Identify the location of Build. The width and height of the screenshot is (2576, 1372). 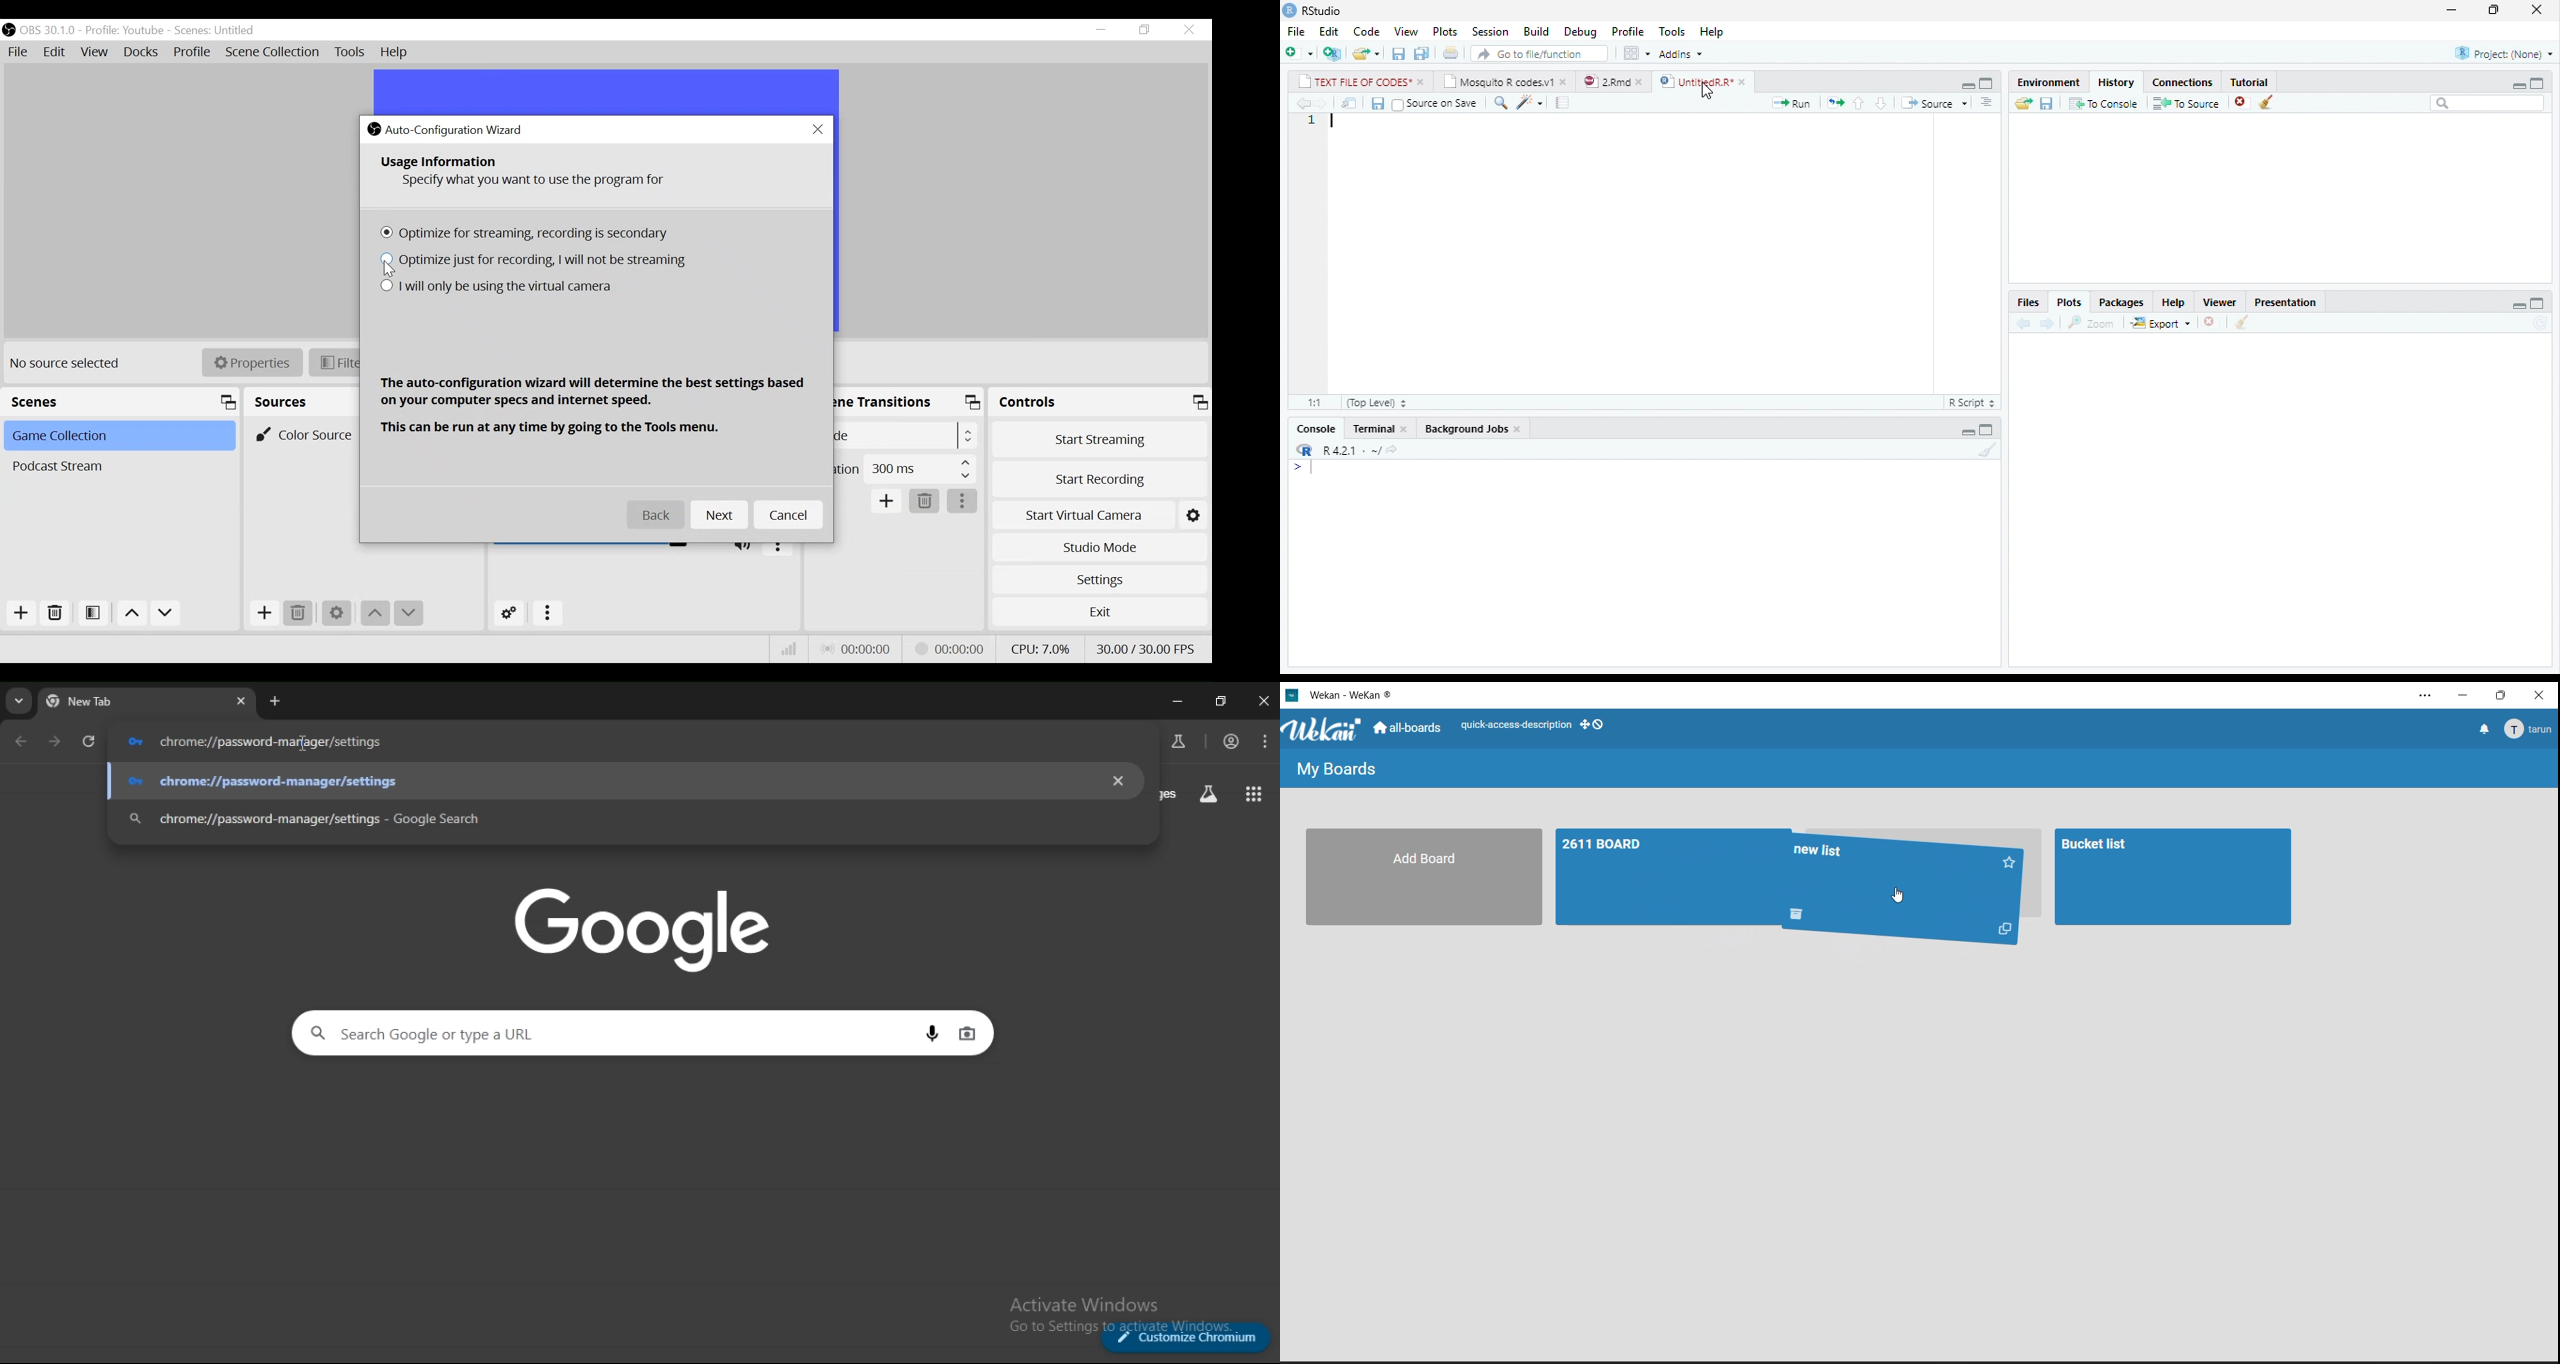
(1537, 32).